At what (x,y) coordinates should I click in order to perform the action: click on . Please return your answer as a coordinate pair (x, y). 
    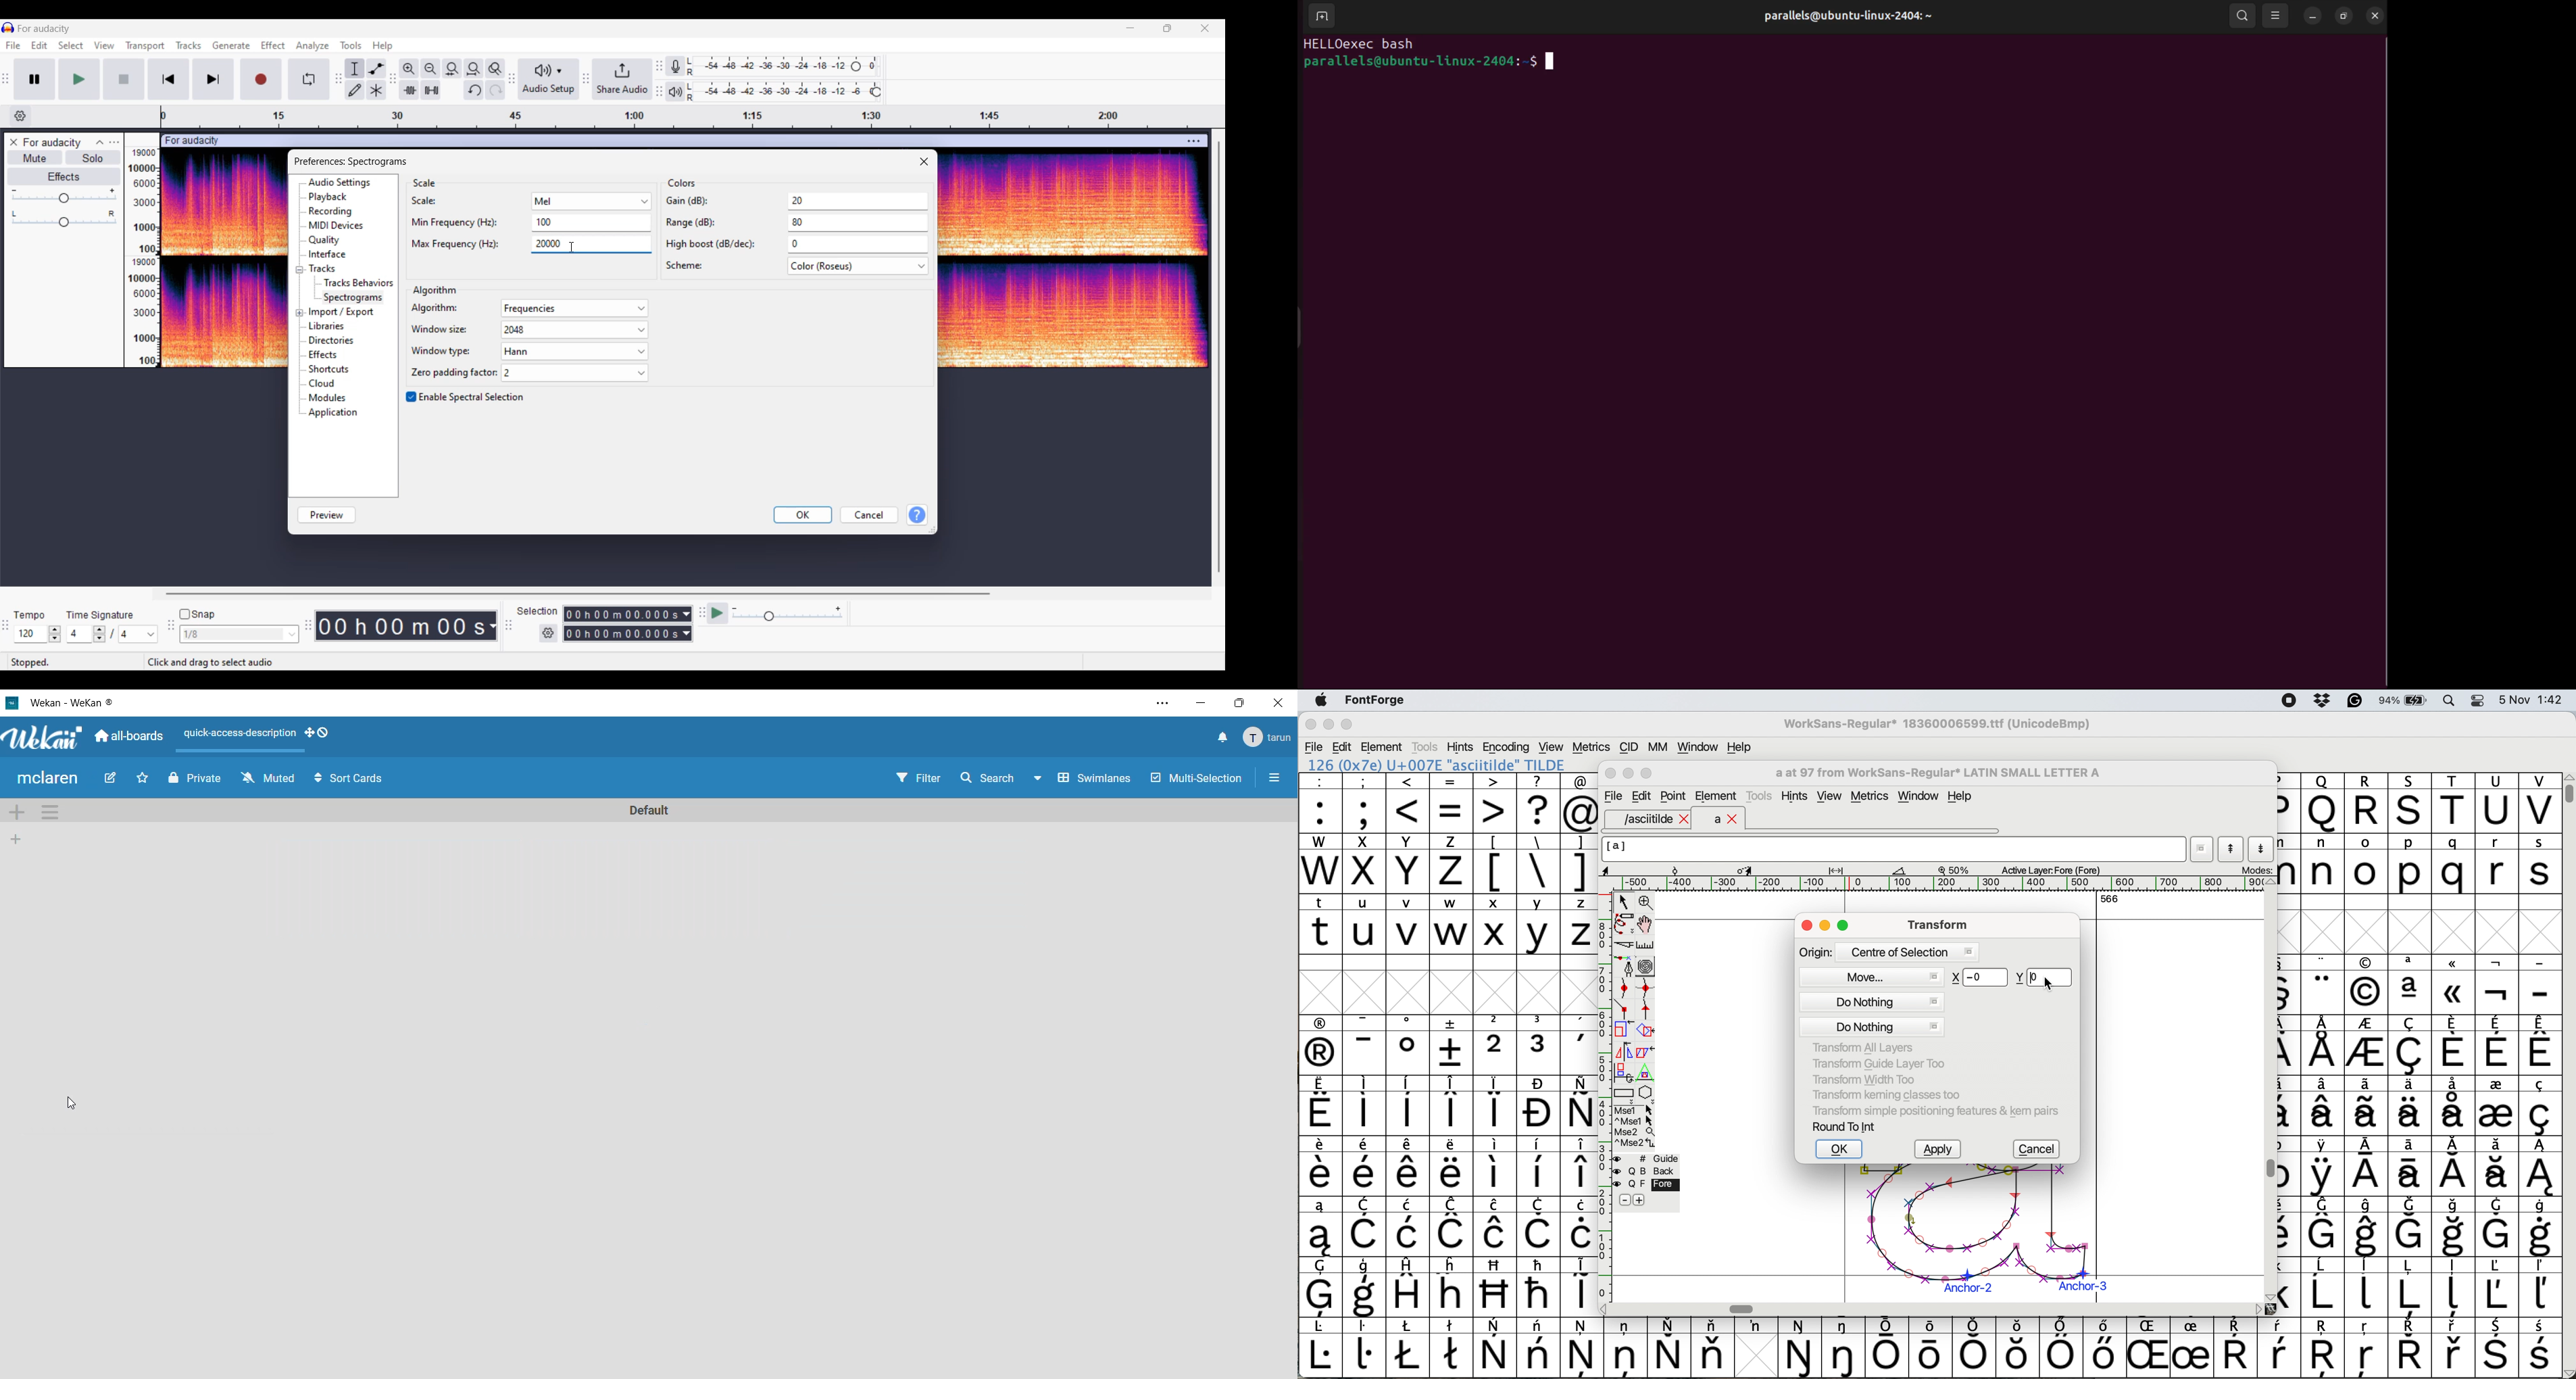
    Looking at the image, I should click on (1496, 1287).